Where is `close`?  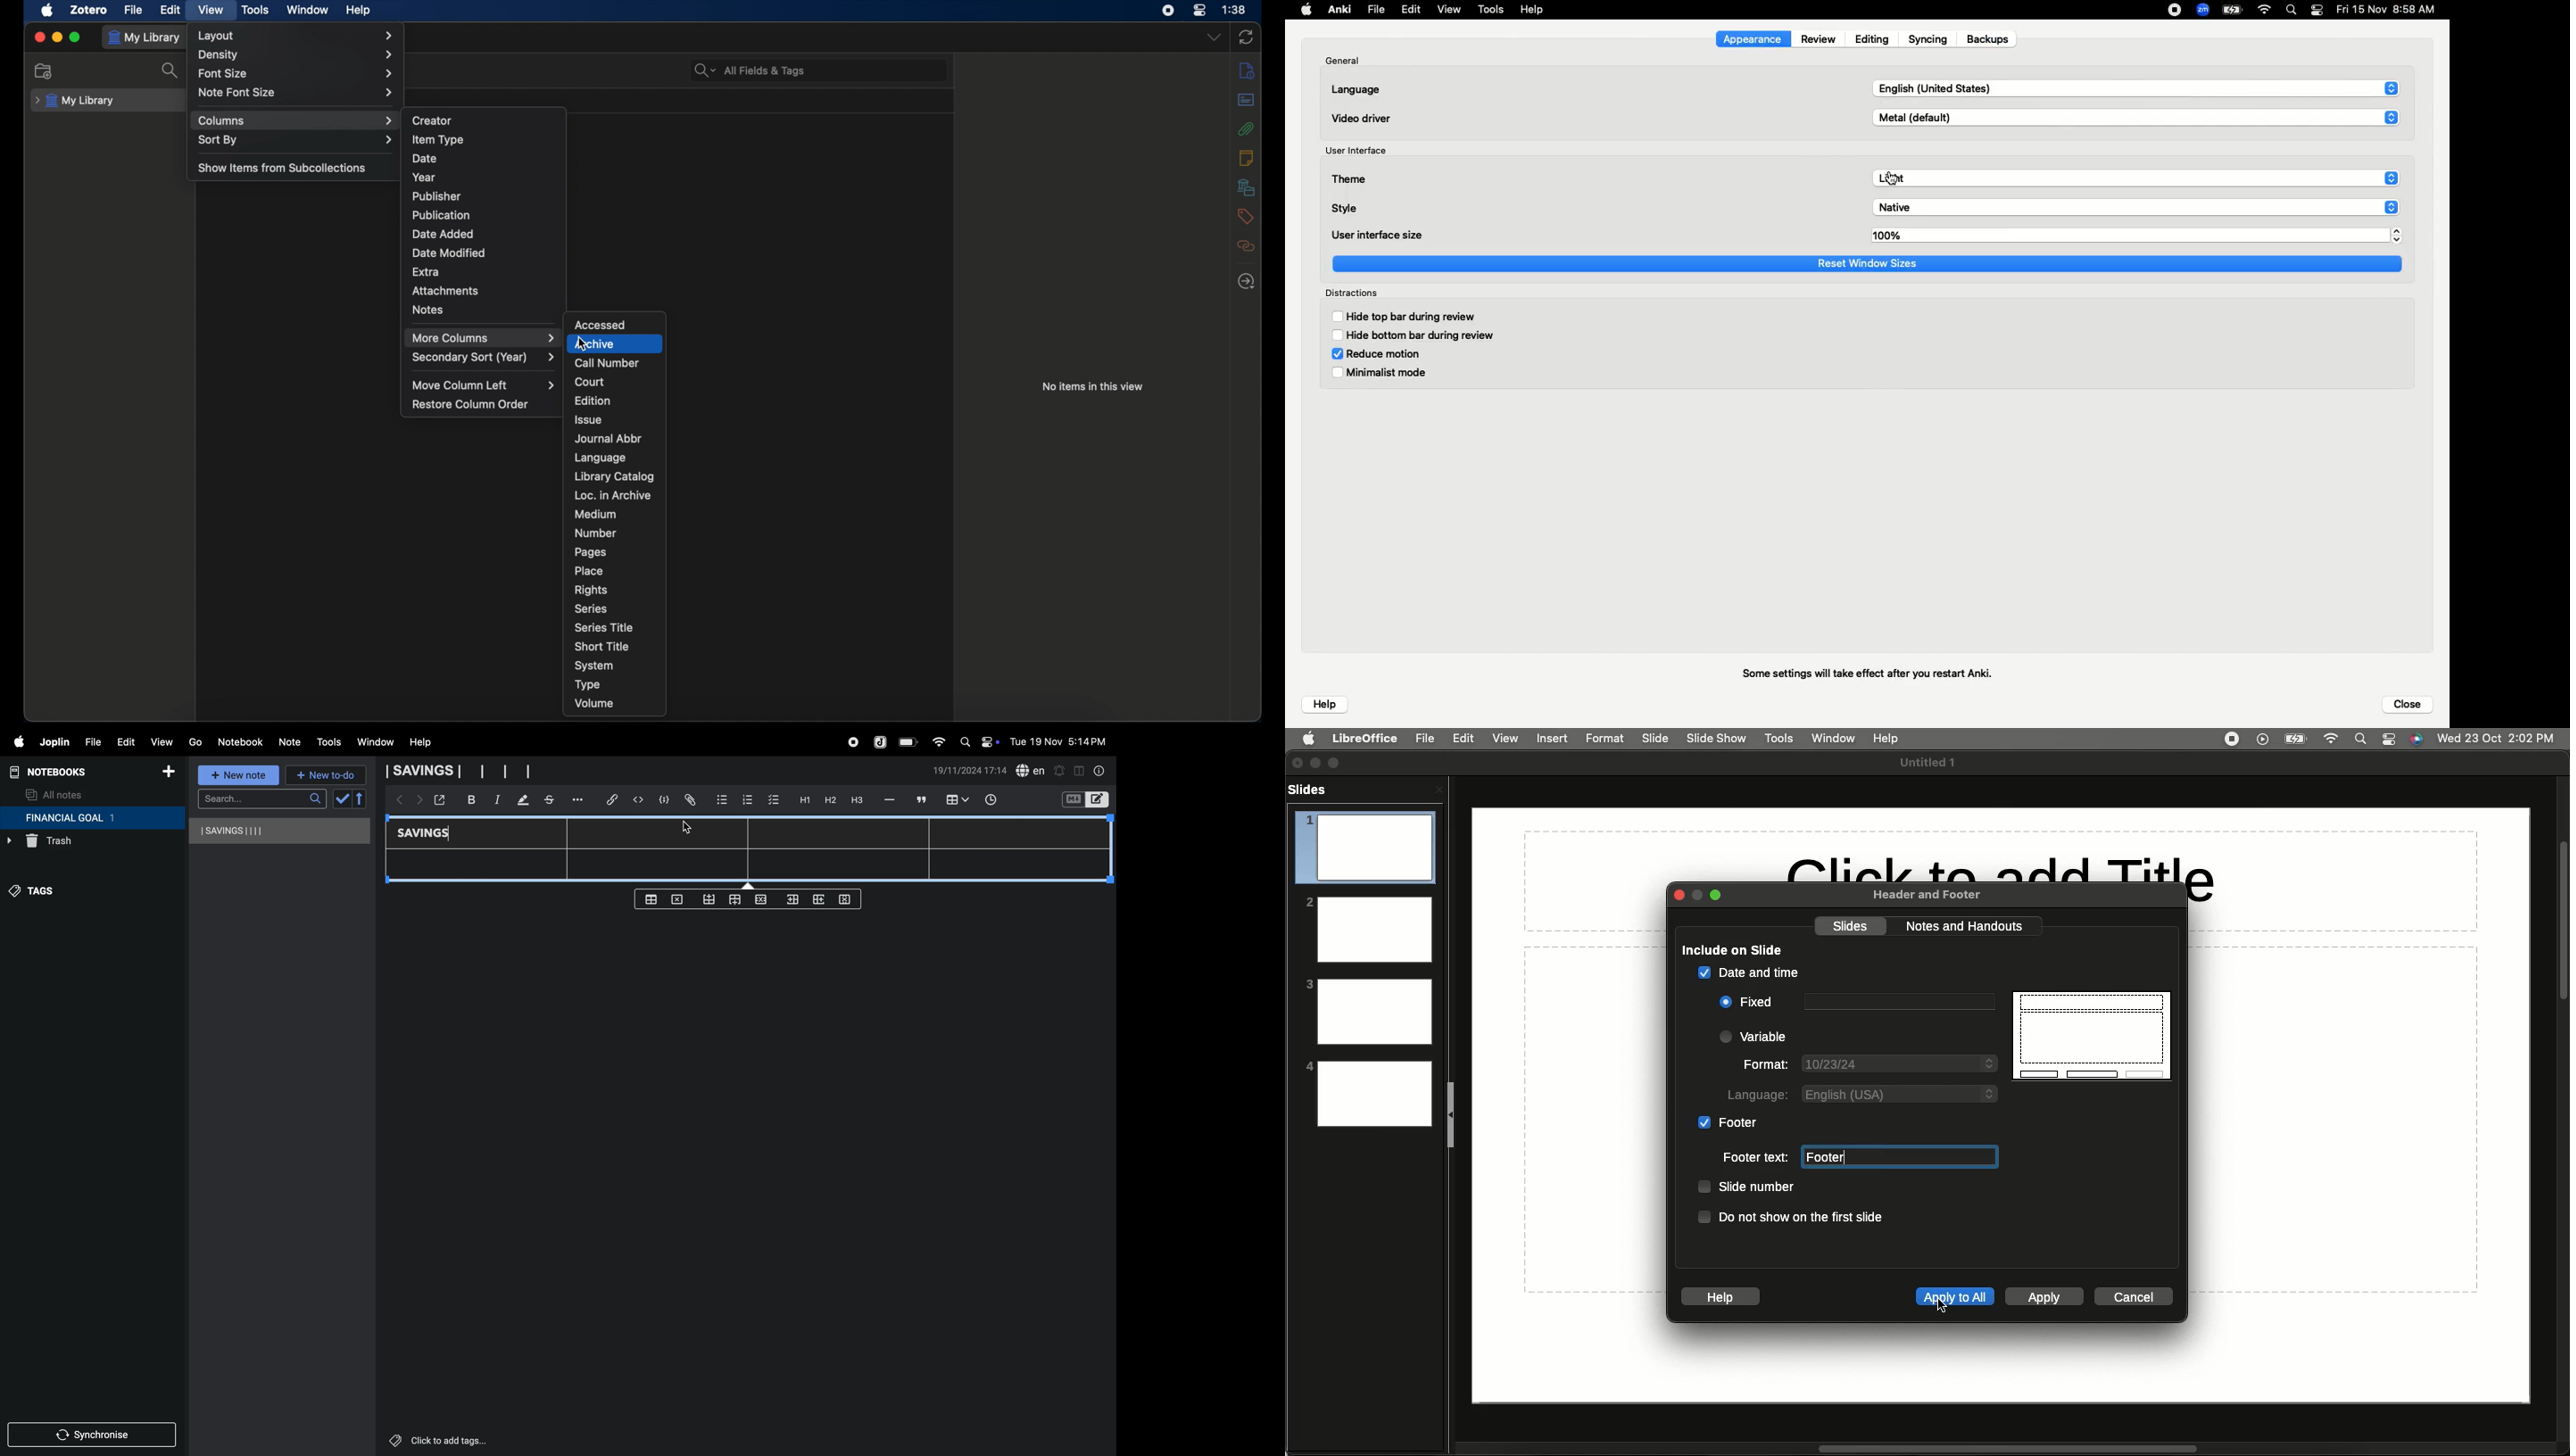
close is located at coordinates (39, 37).